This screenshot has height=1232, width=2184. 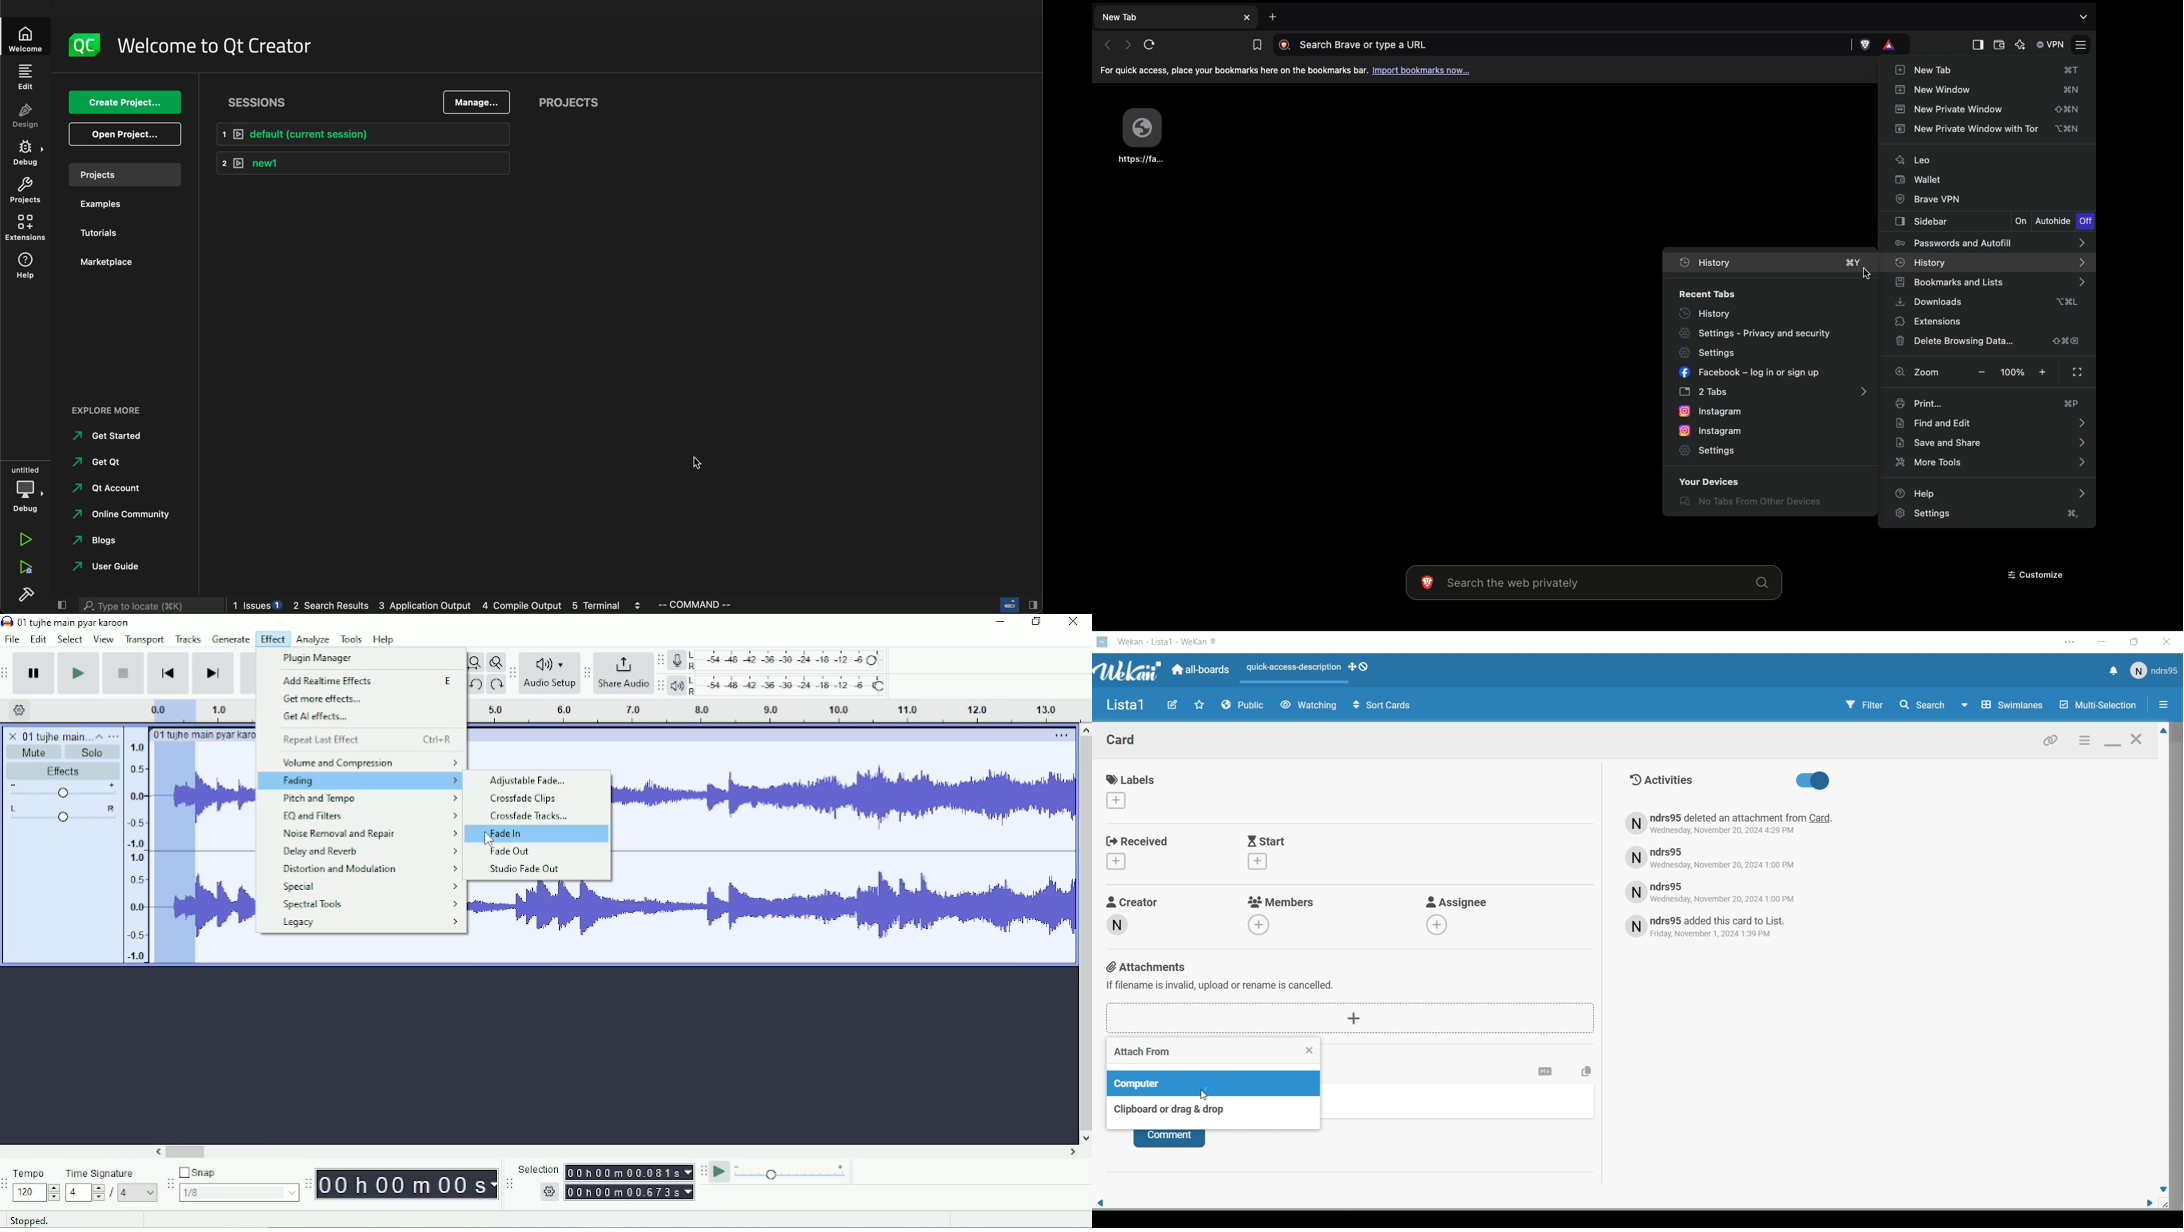 I want to click on Solo, so click(x=93, y=752).